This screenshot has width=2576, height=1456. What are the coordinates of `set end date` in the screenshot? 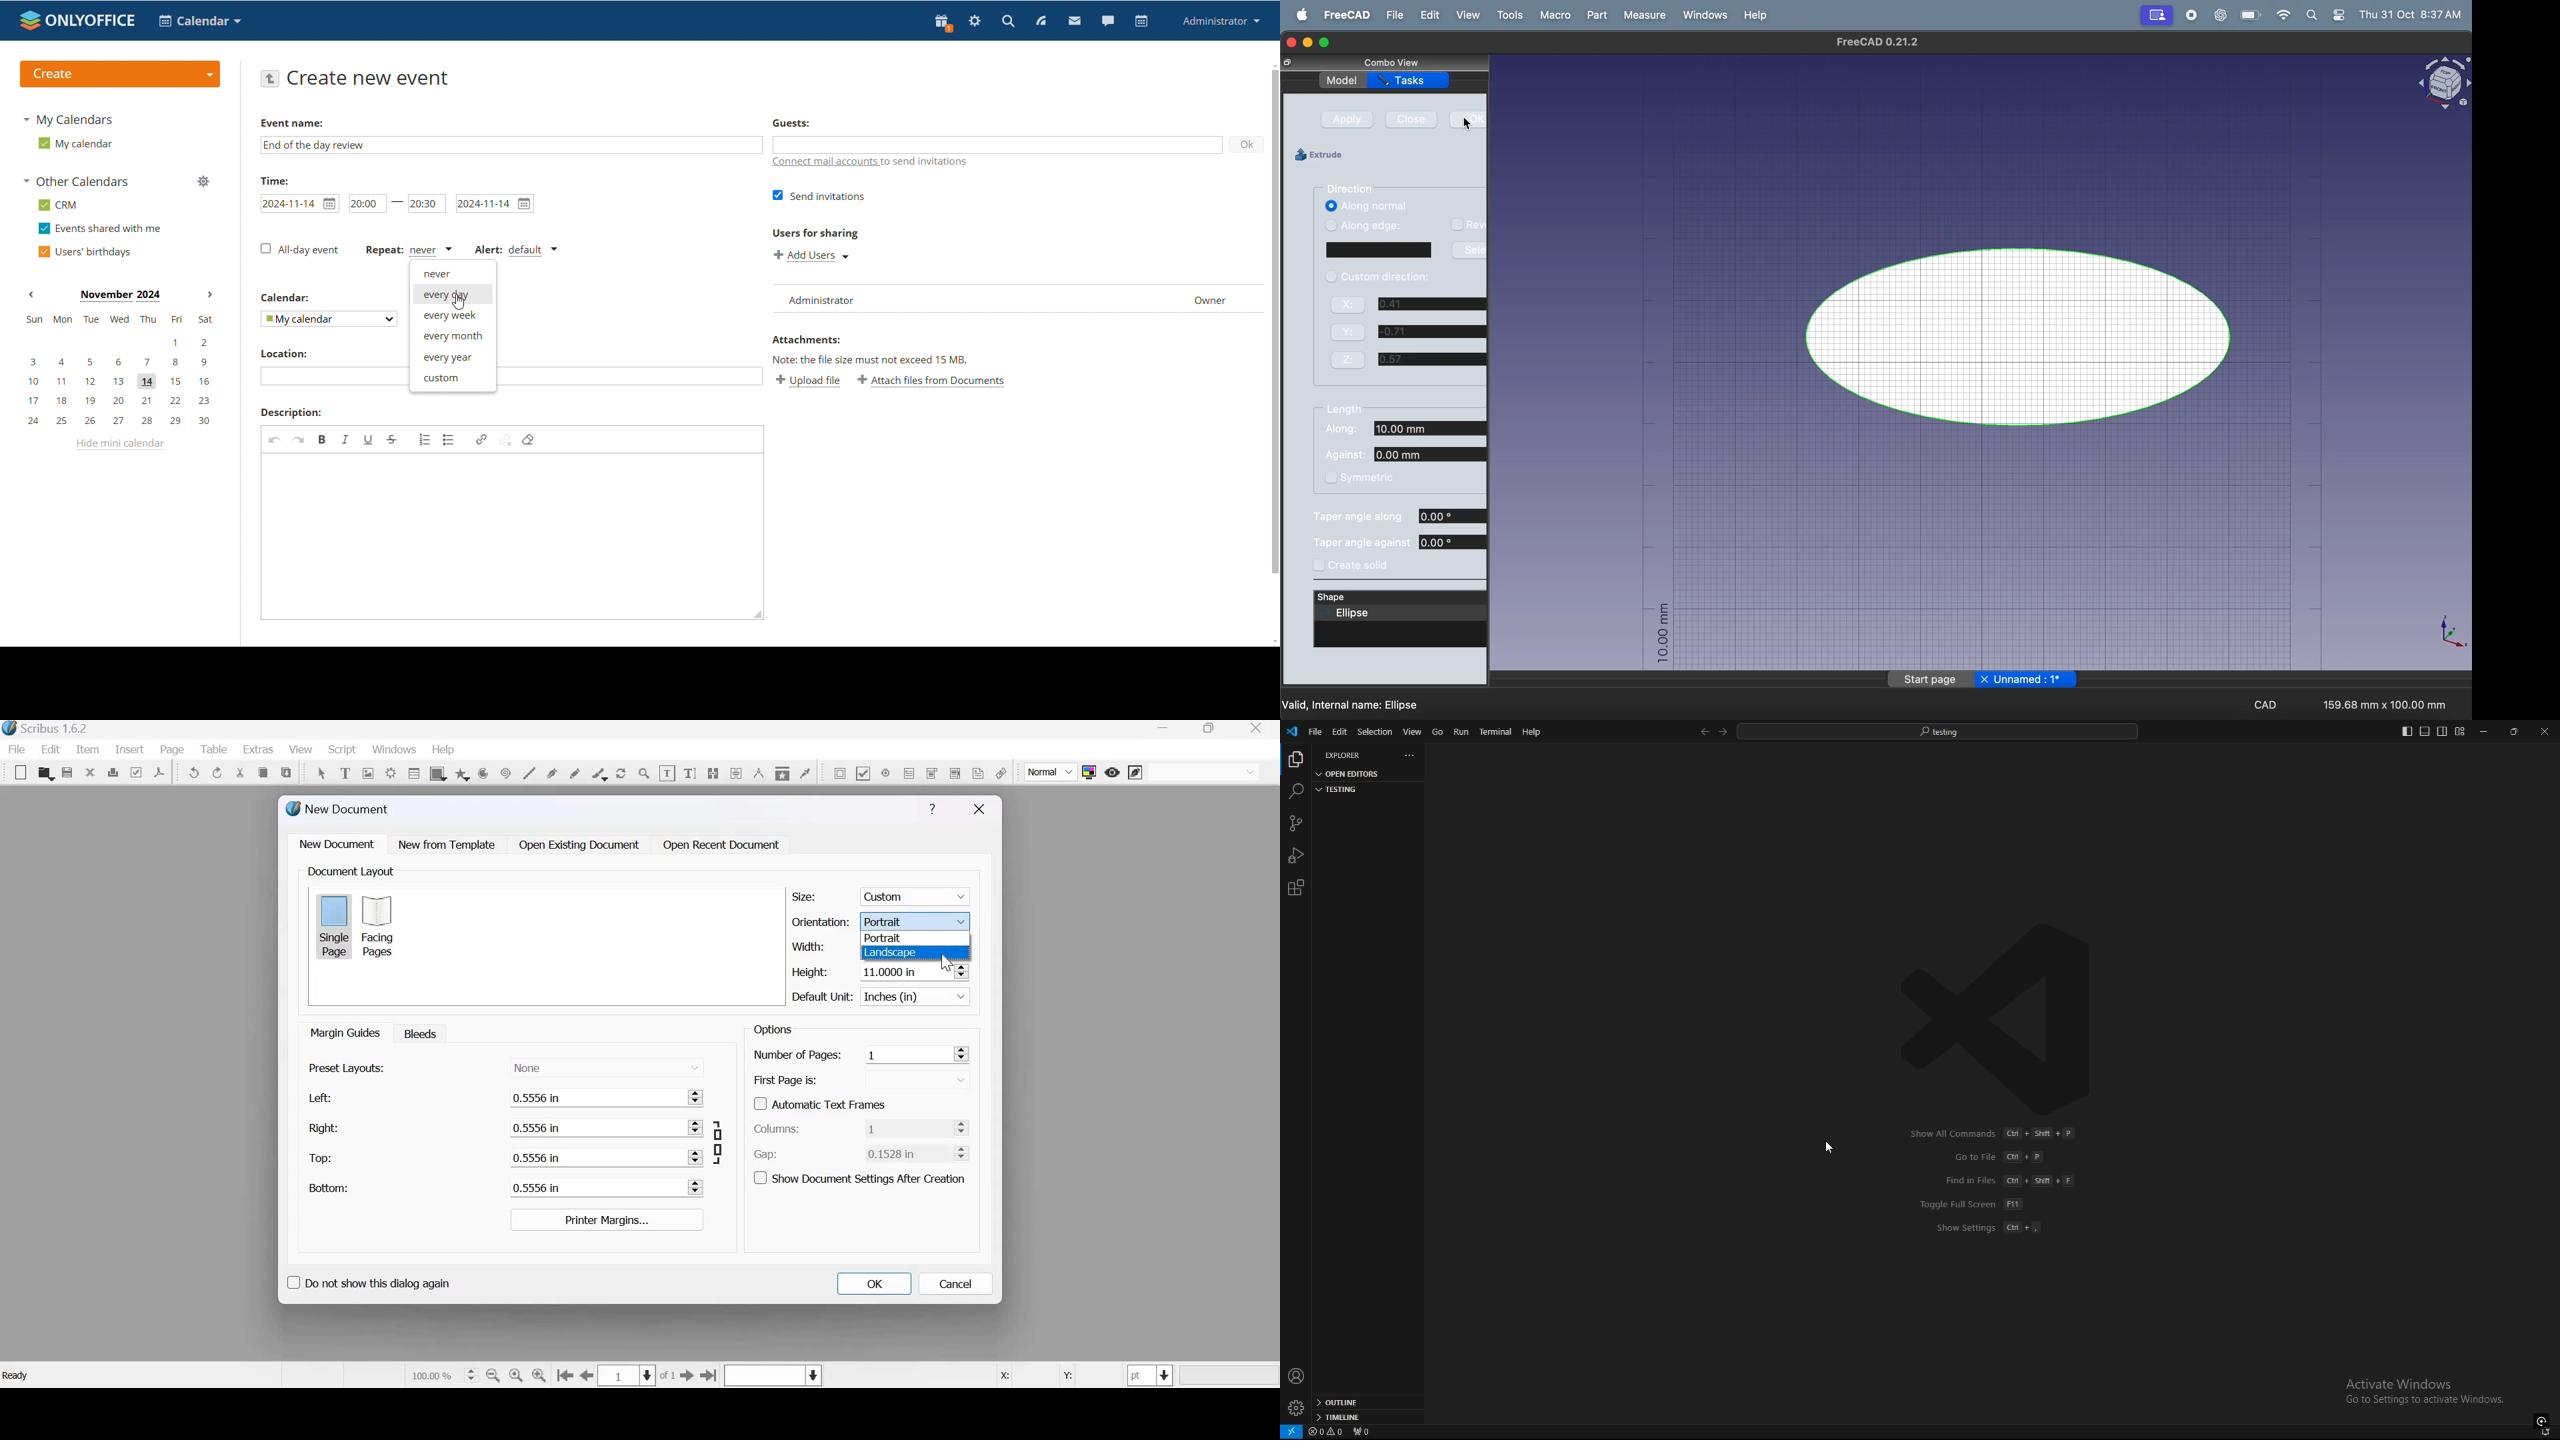 It's located at (495, 203).